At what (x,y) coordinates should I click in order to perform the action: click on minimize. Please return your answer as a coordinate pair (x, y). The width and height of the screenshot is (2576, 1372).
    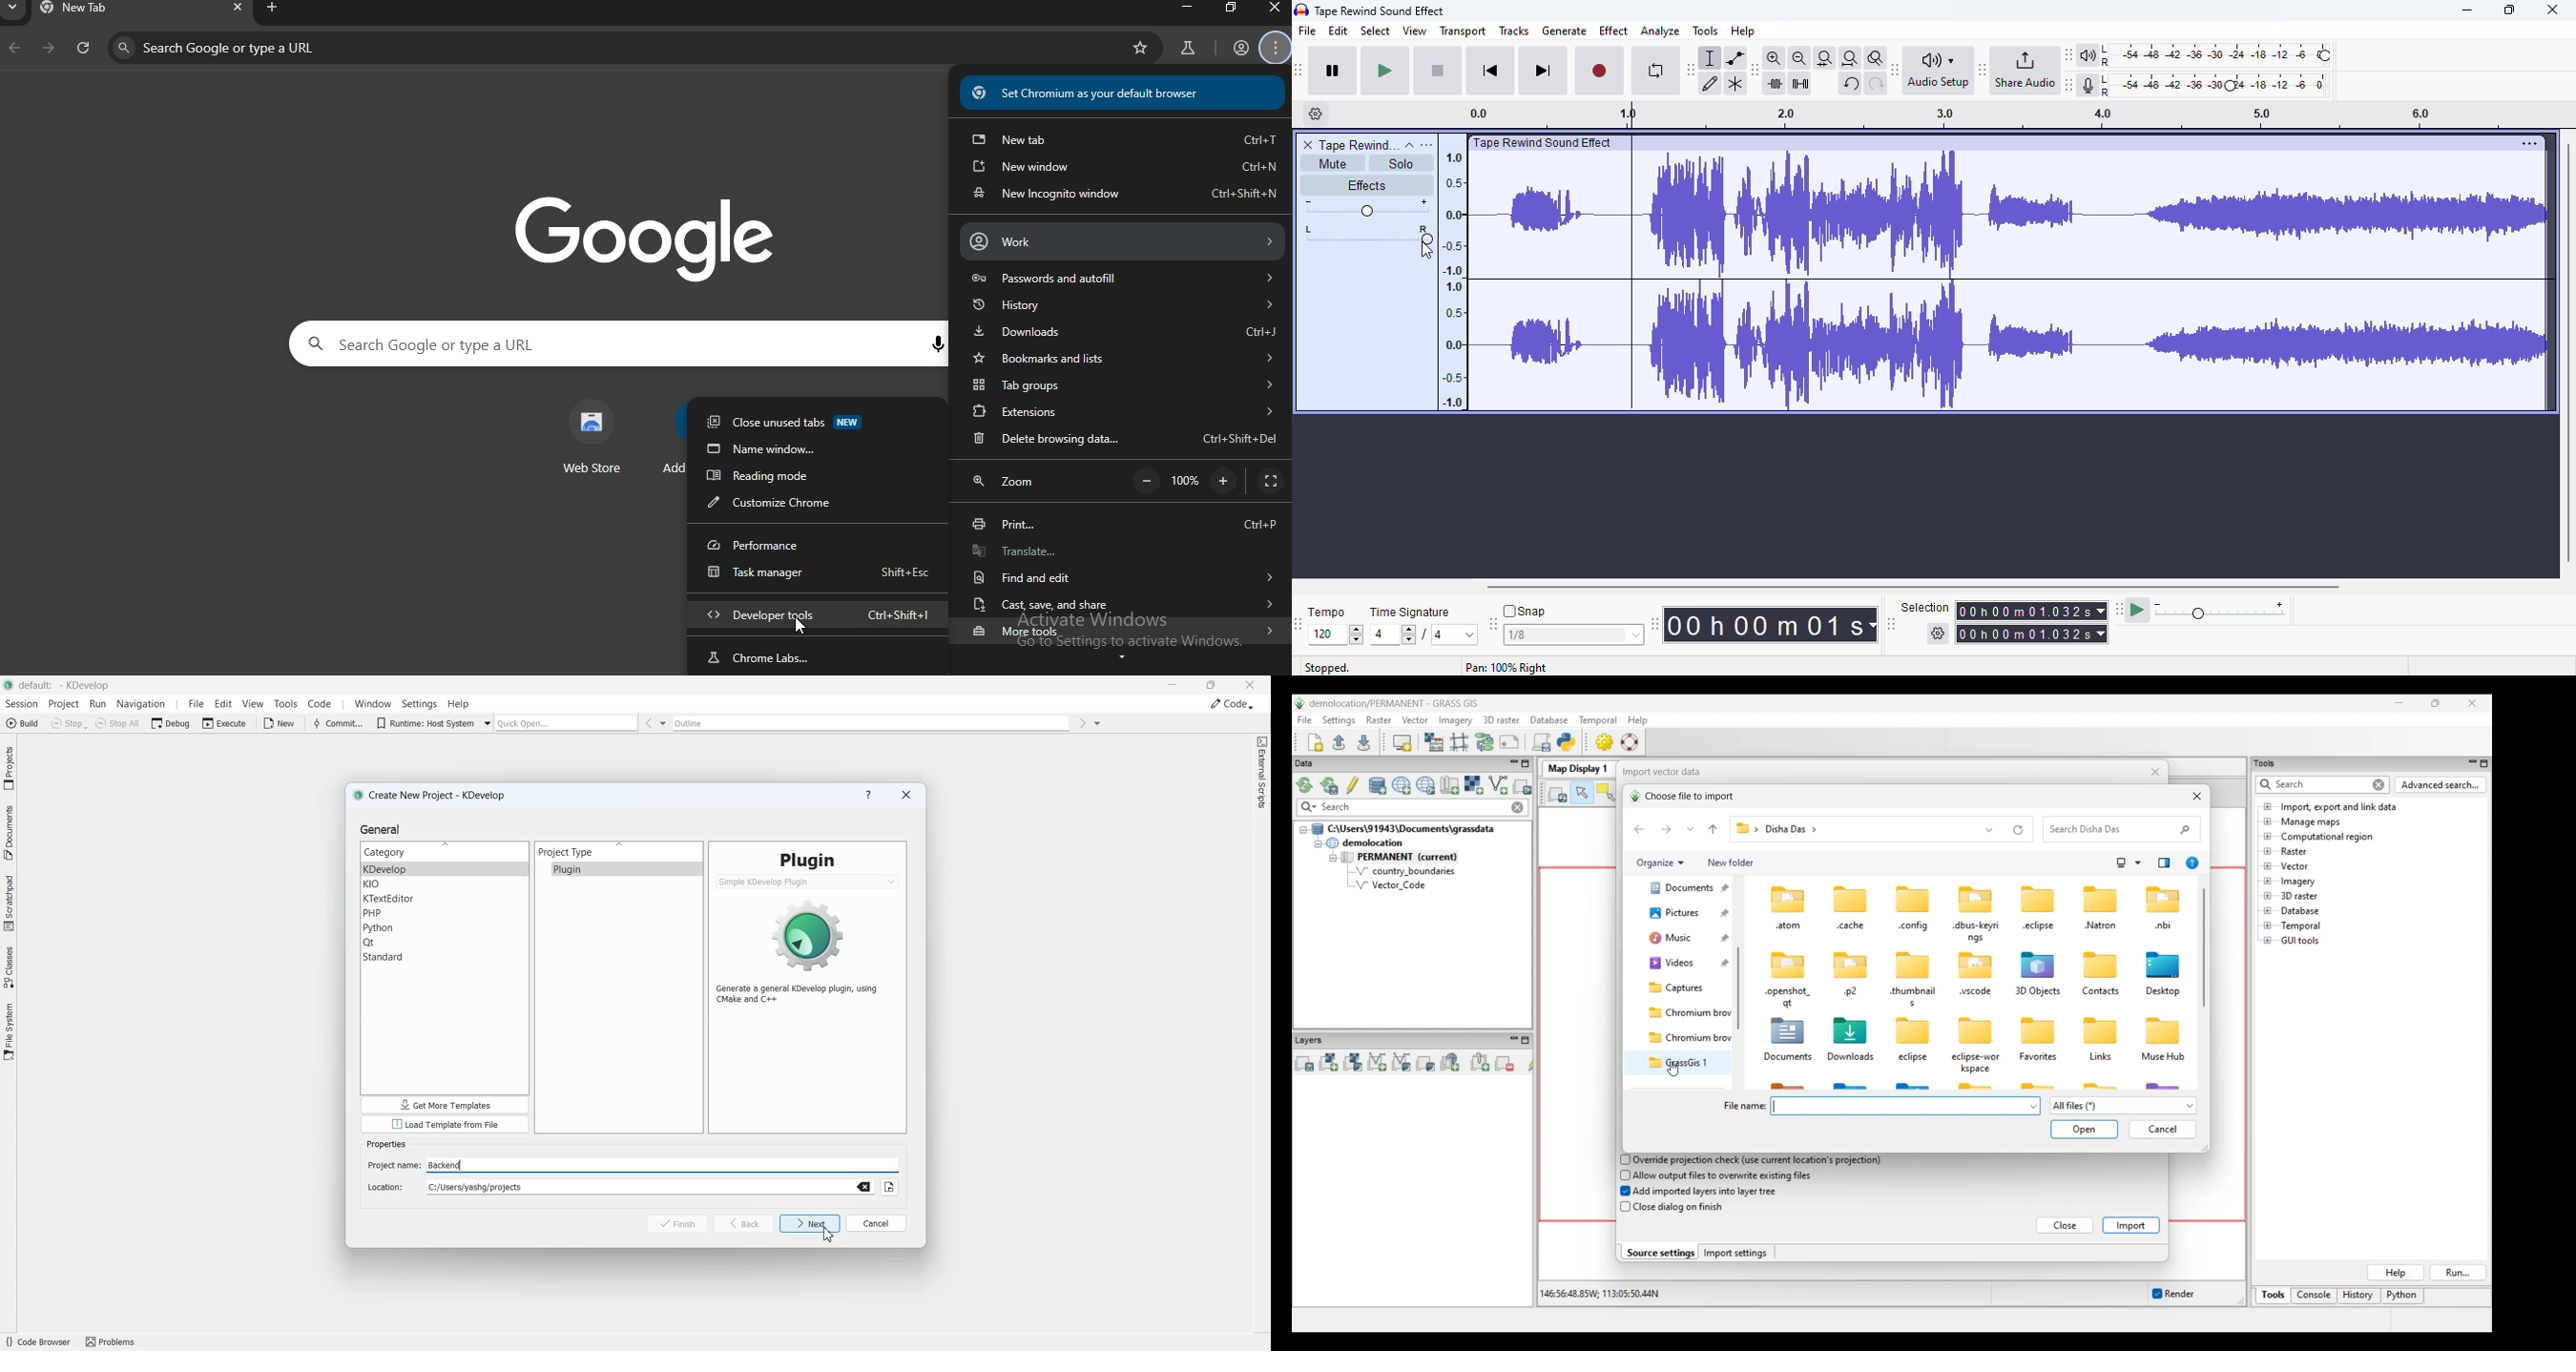
    Looking at the image, I should click on (2468, 9).